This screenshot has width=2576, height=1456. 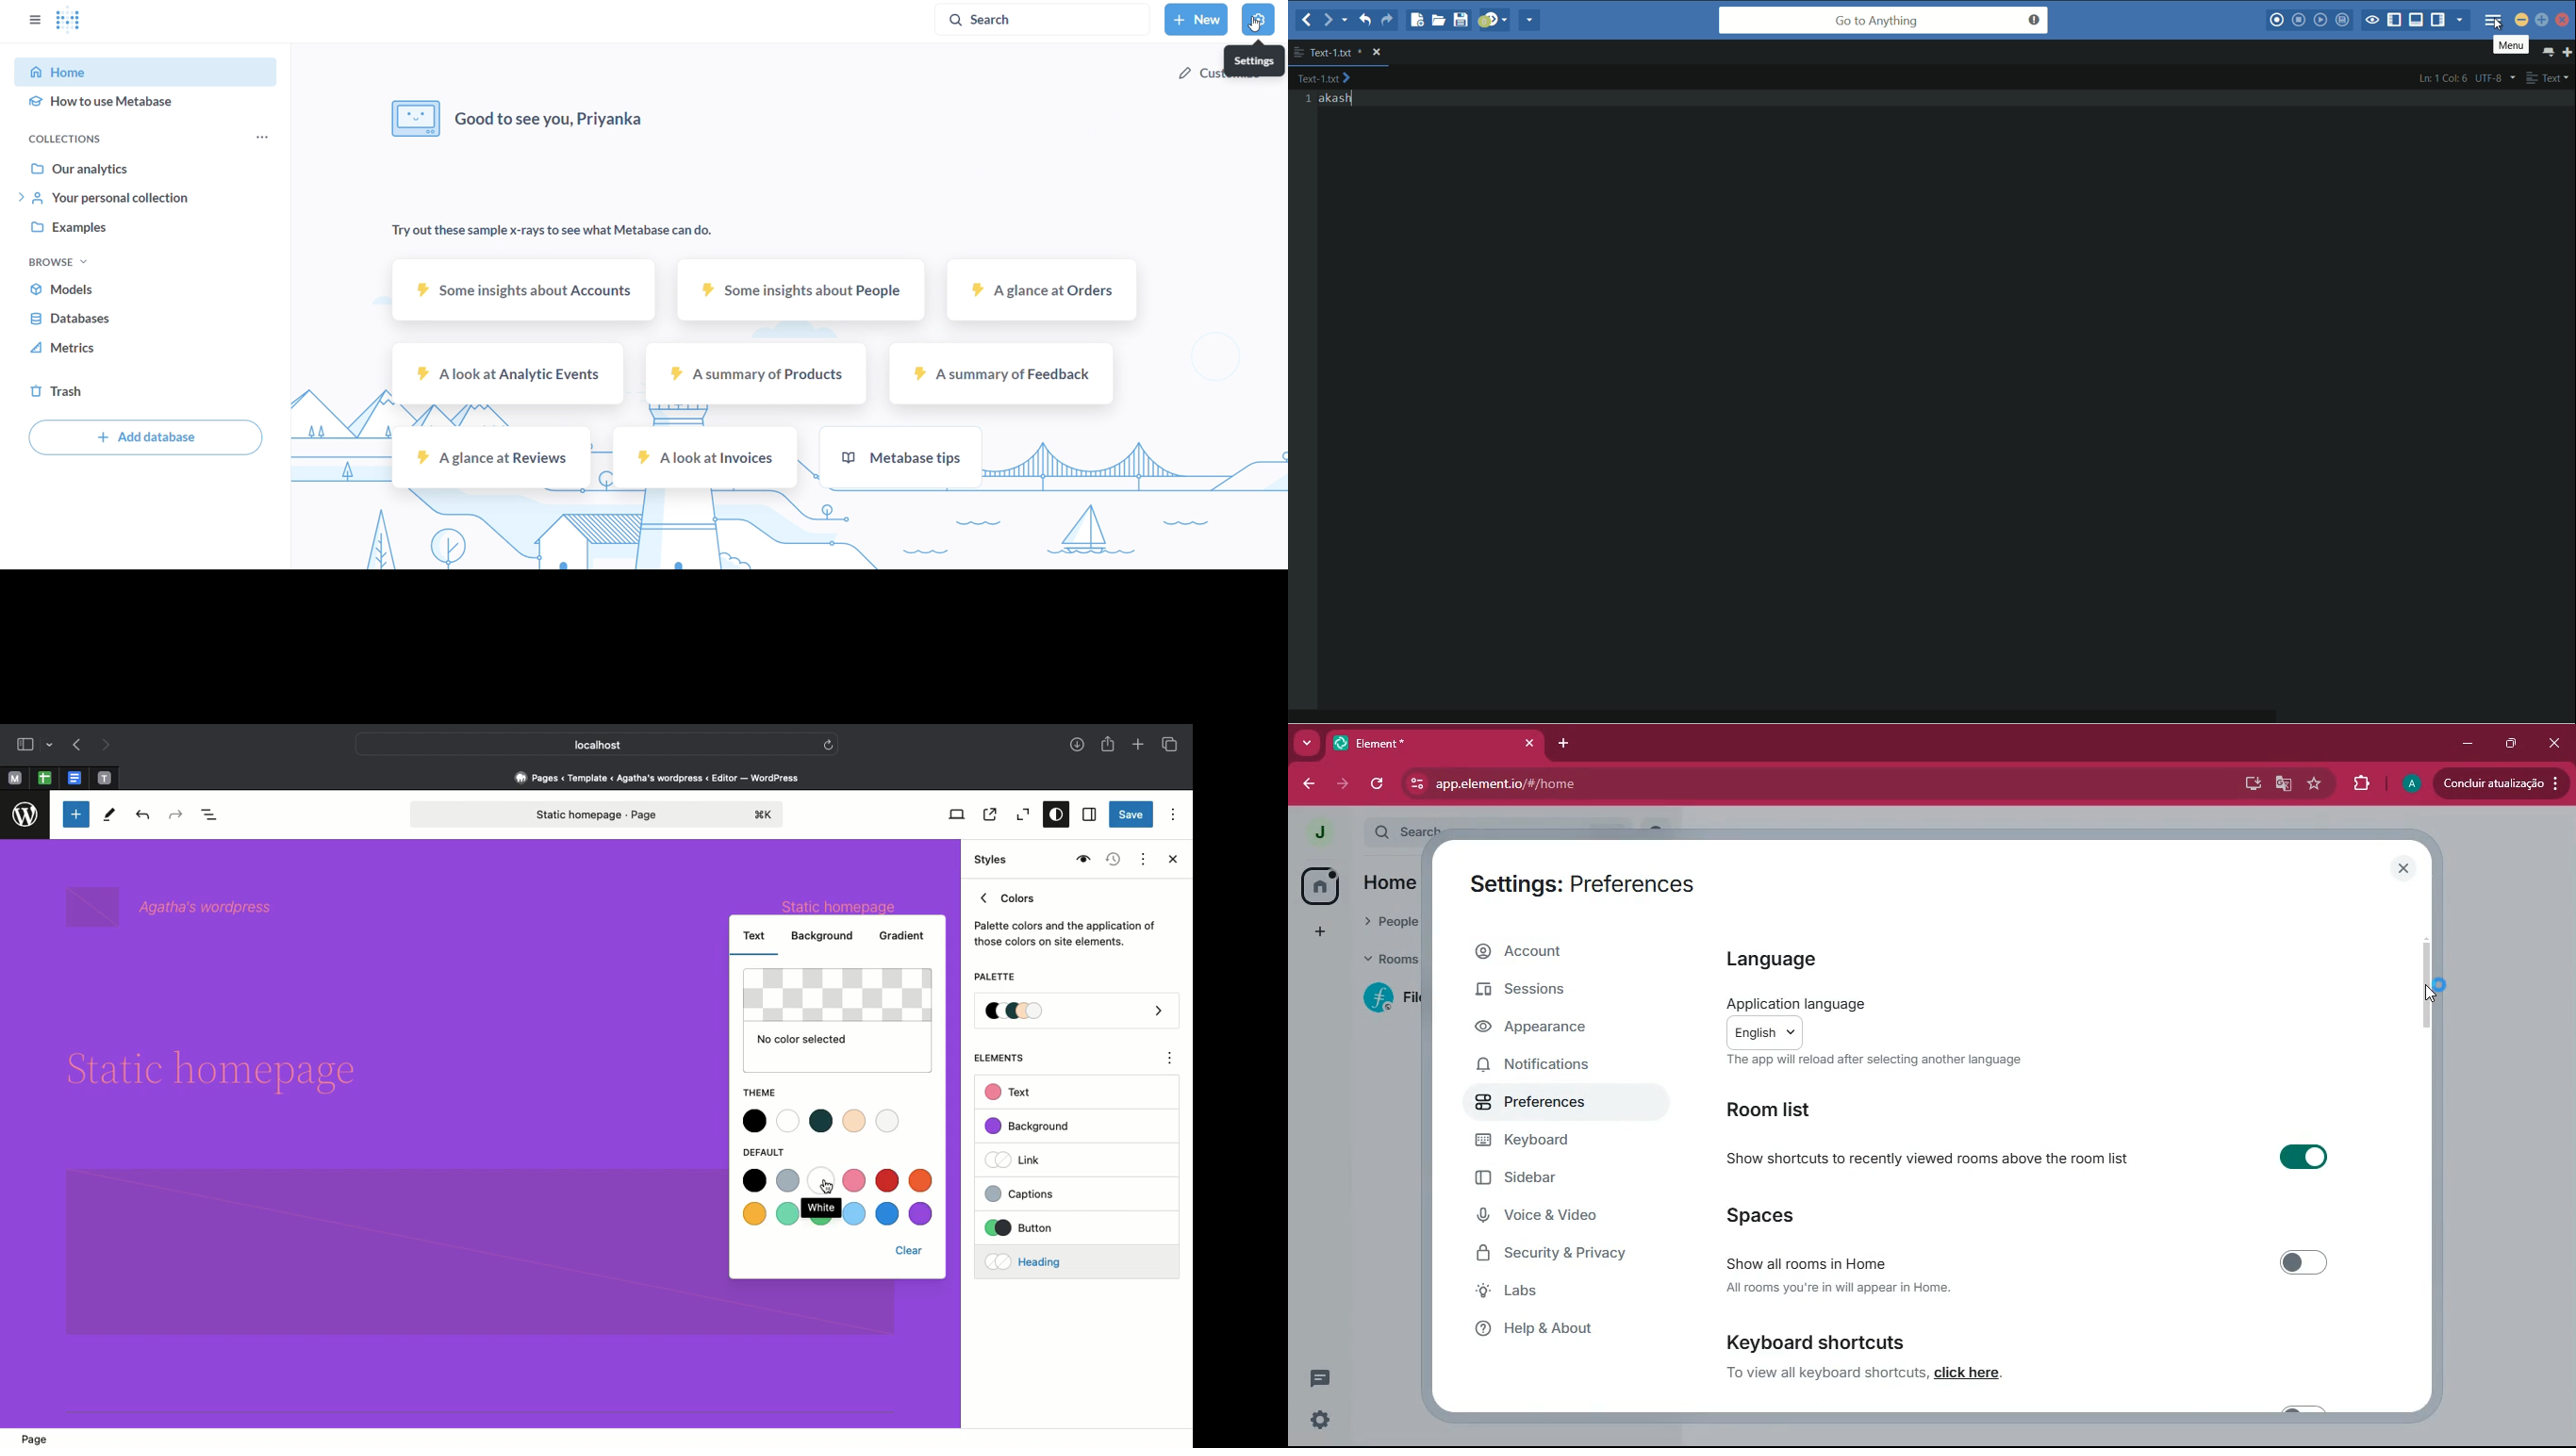 What do you see at coordinates (1307, 783) in the screenshot?
I see `back` at bounding box center [1307, 783].